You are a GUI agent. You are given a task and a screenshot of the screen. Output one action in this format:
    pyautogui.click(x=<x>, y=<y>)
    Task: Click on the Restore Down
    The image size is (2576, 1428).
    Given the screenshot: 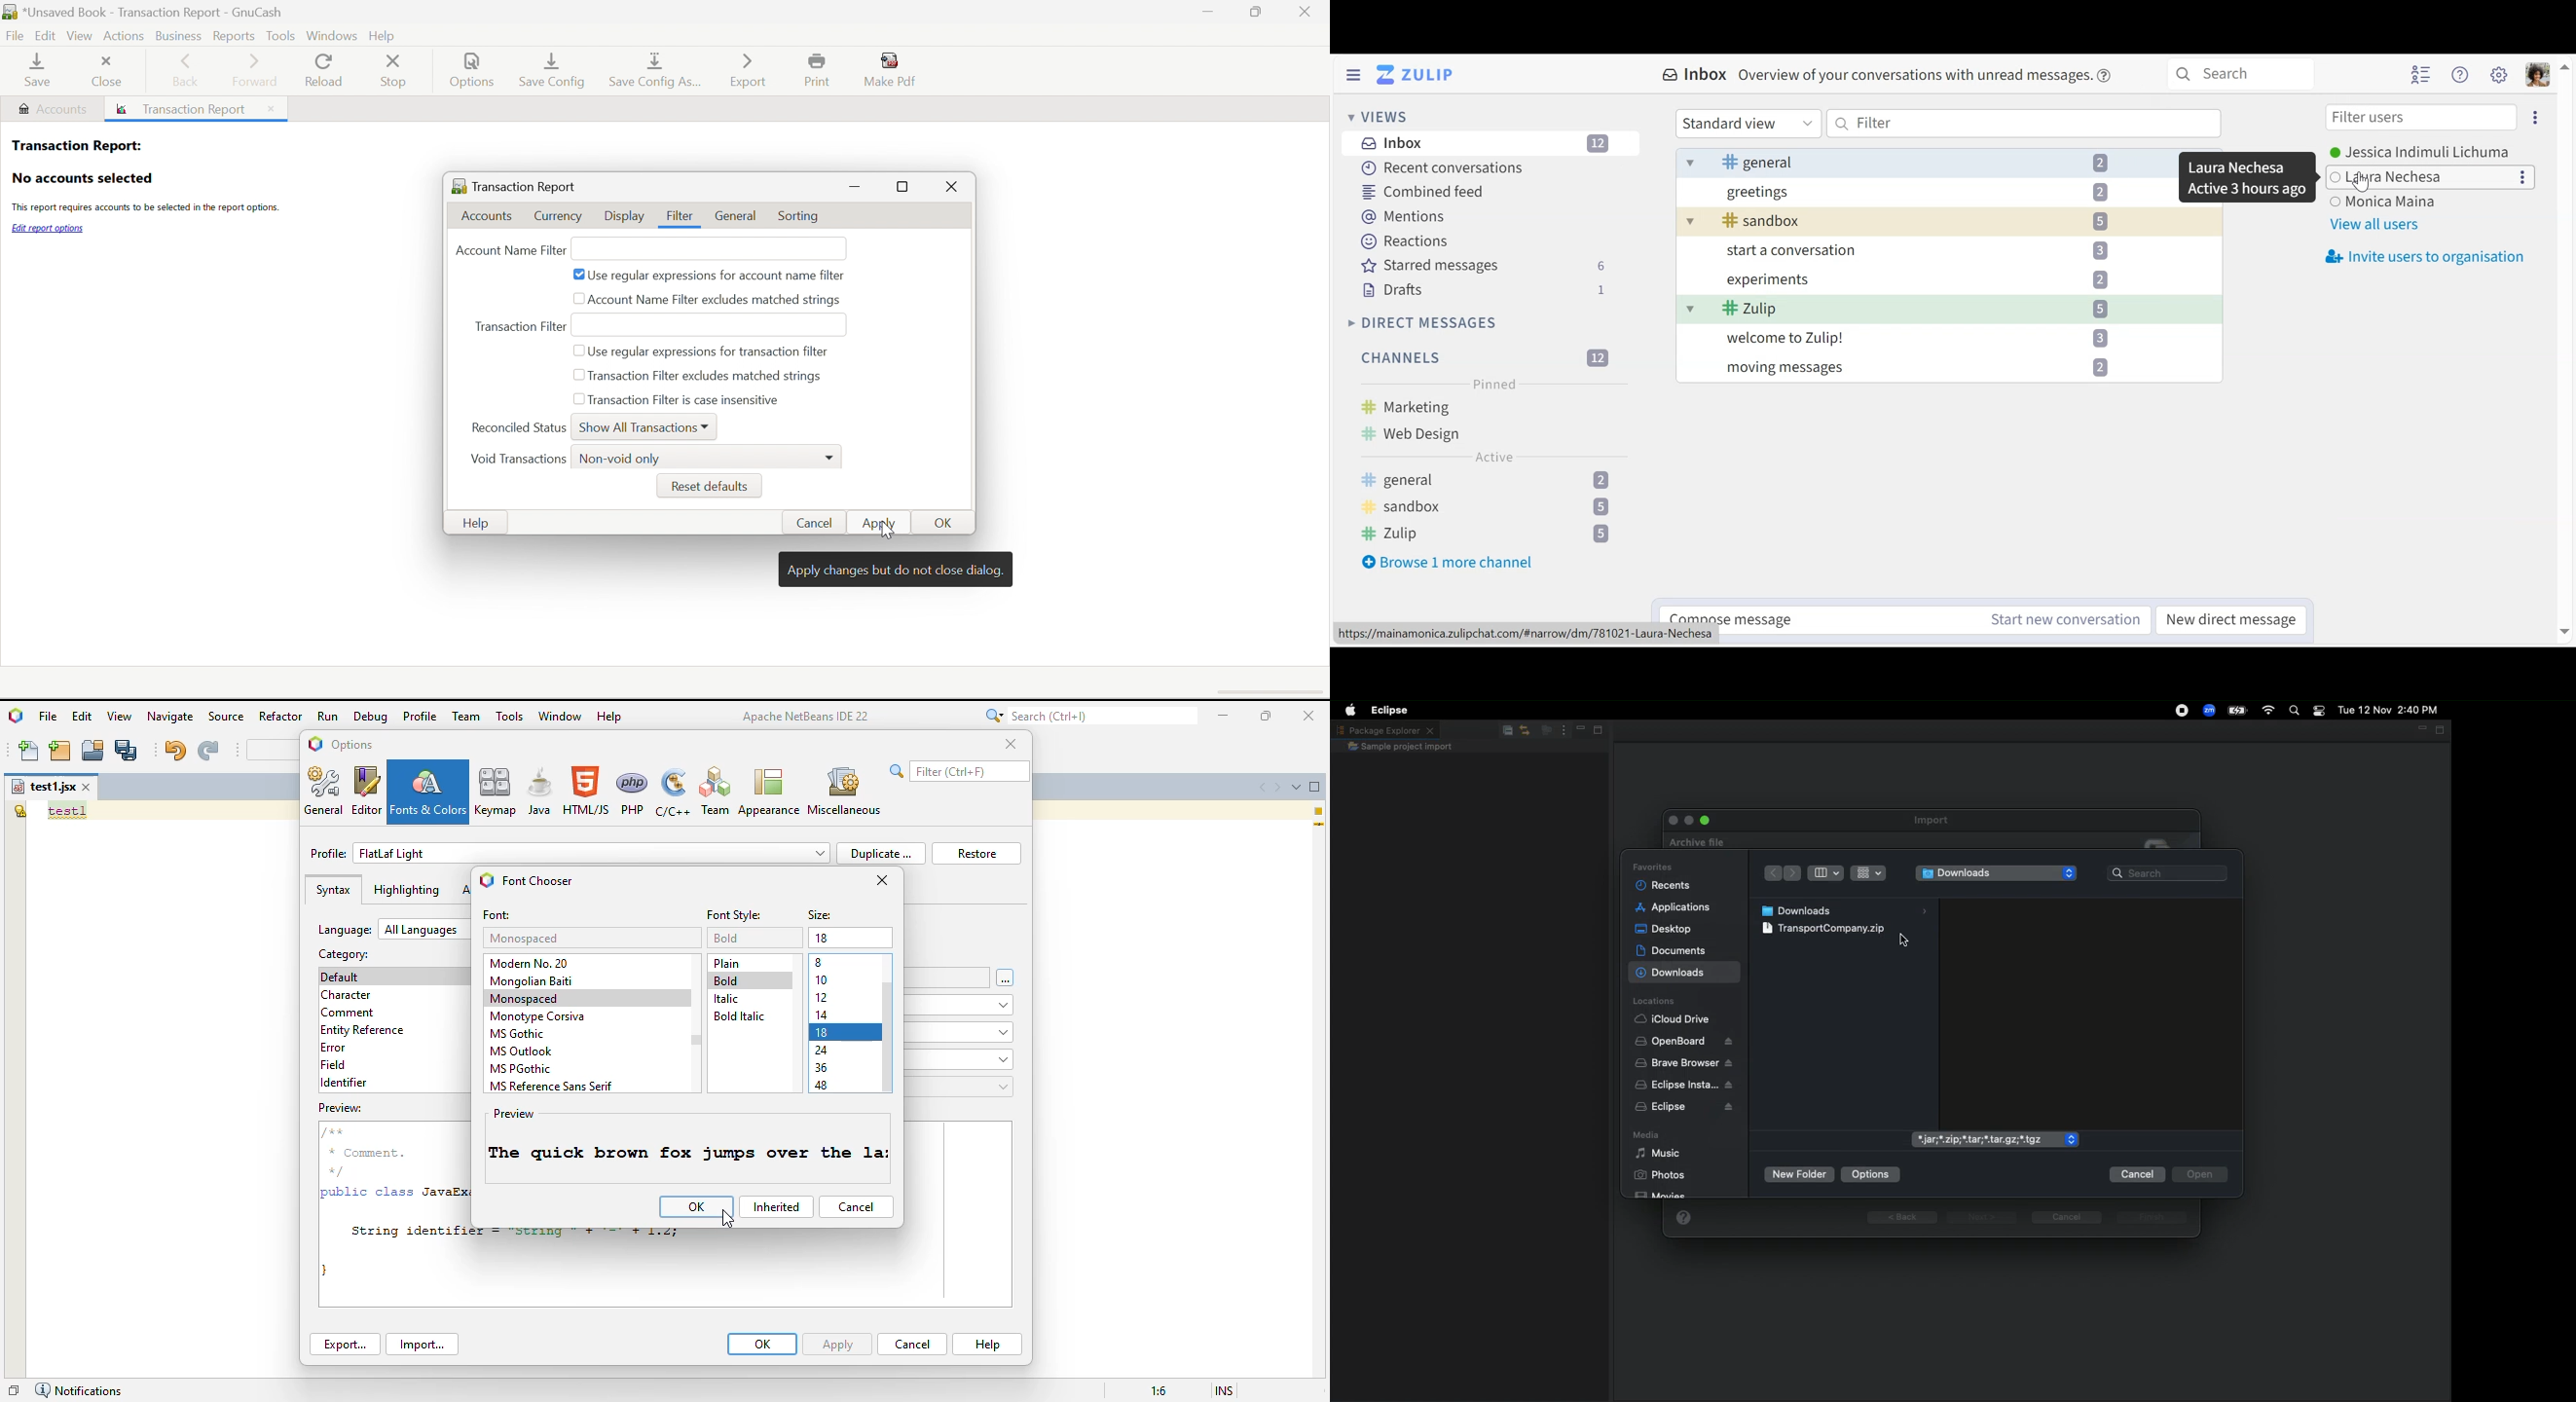 What is the action you would take?
    pyautogui.click(x=1254, y=12)
    